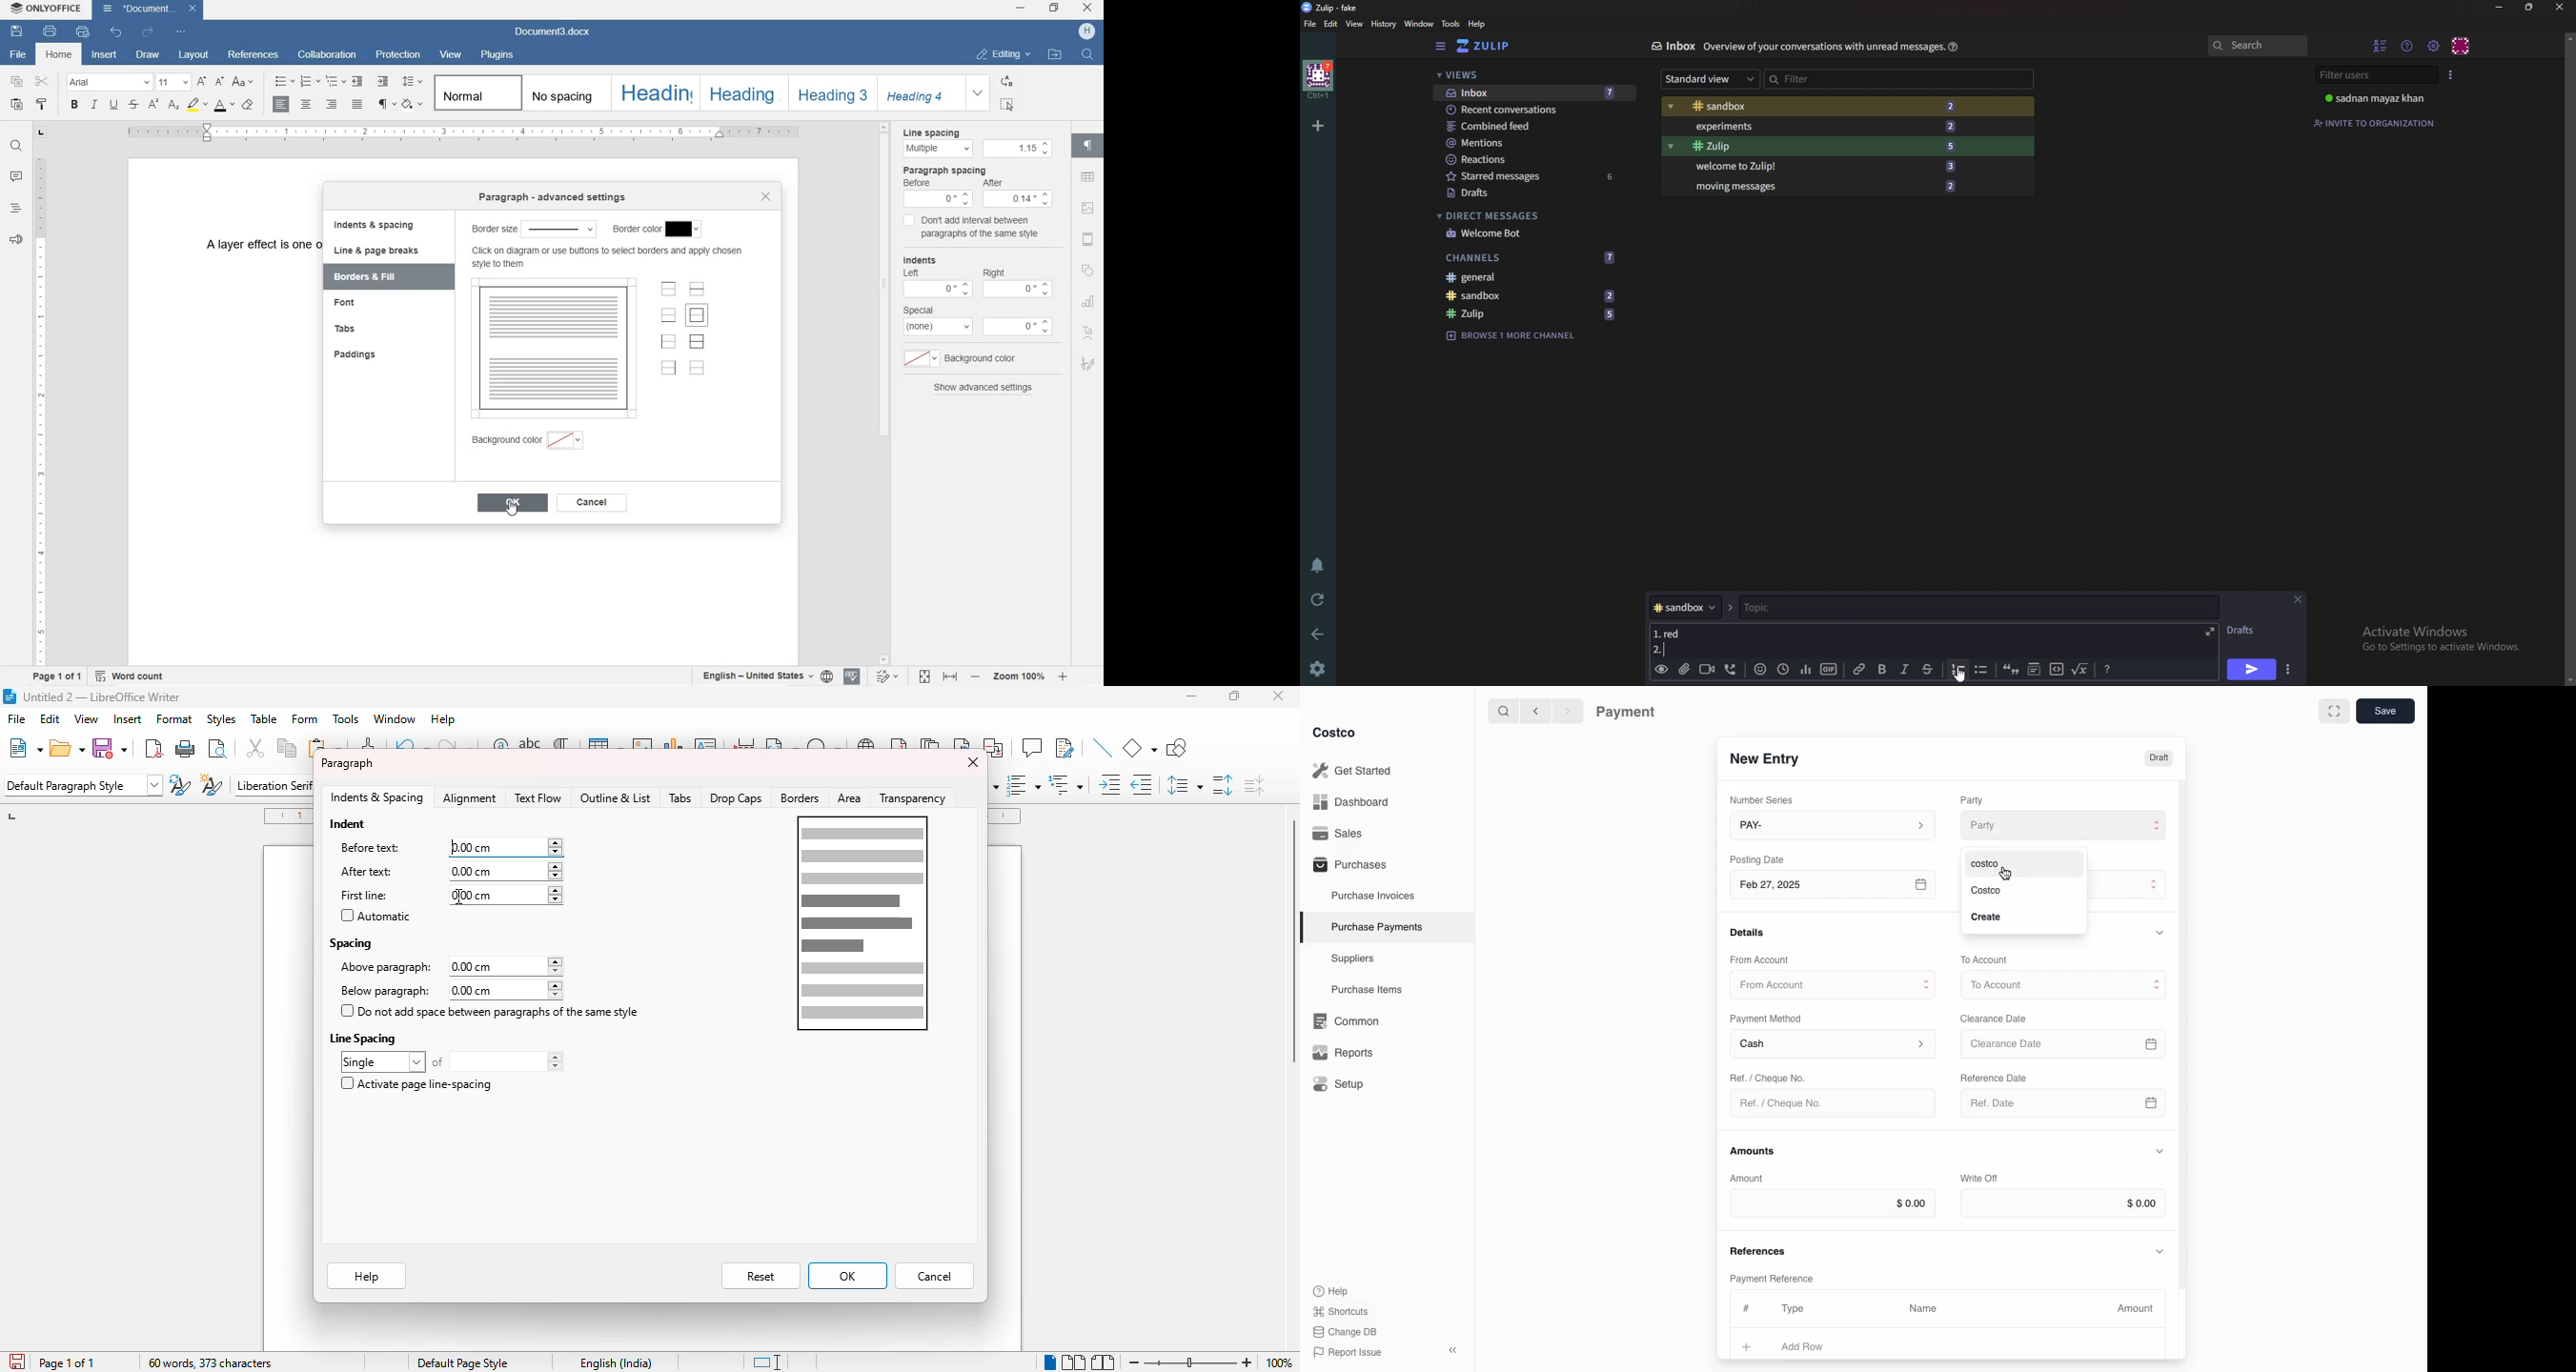  Describe the element at coordinates (331, 104) in the screenshot. I see `ALIGN RIGHT` at that location.